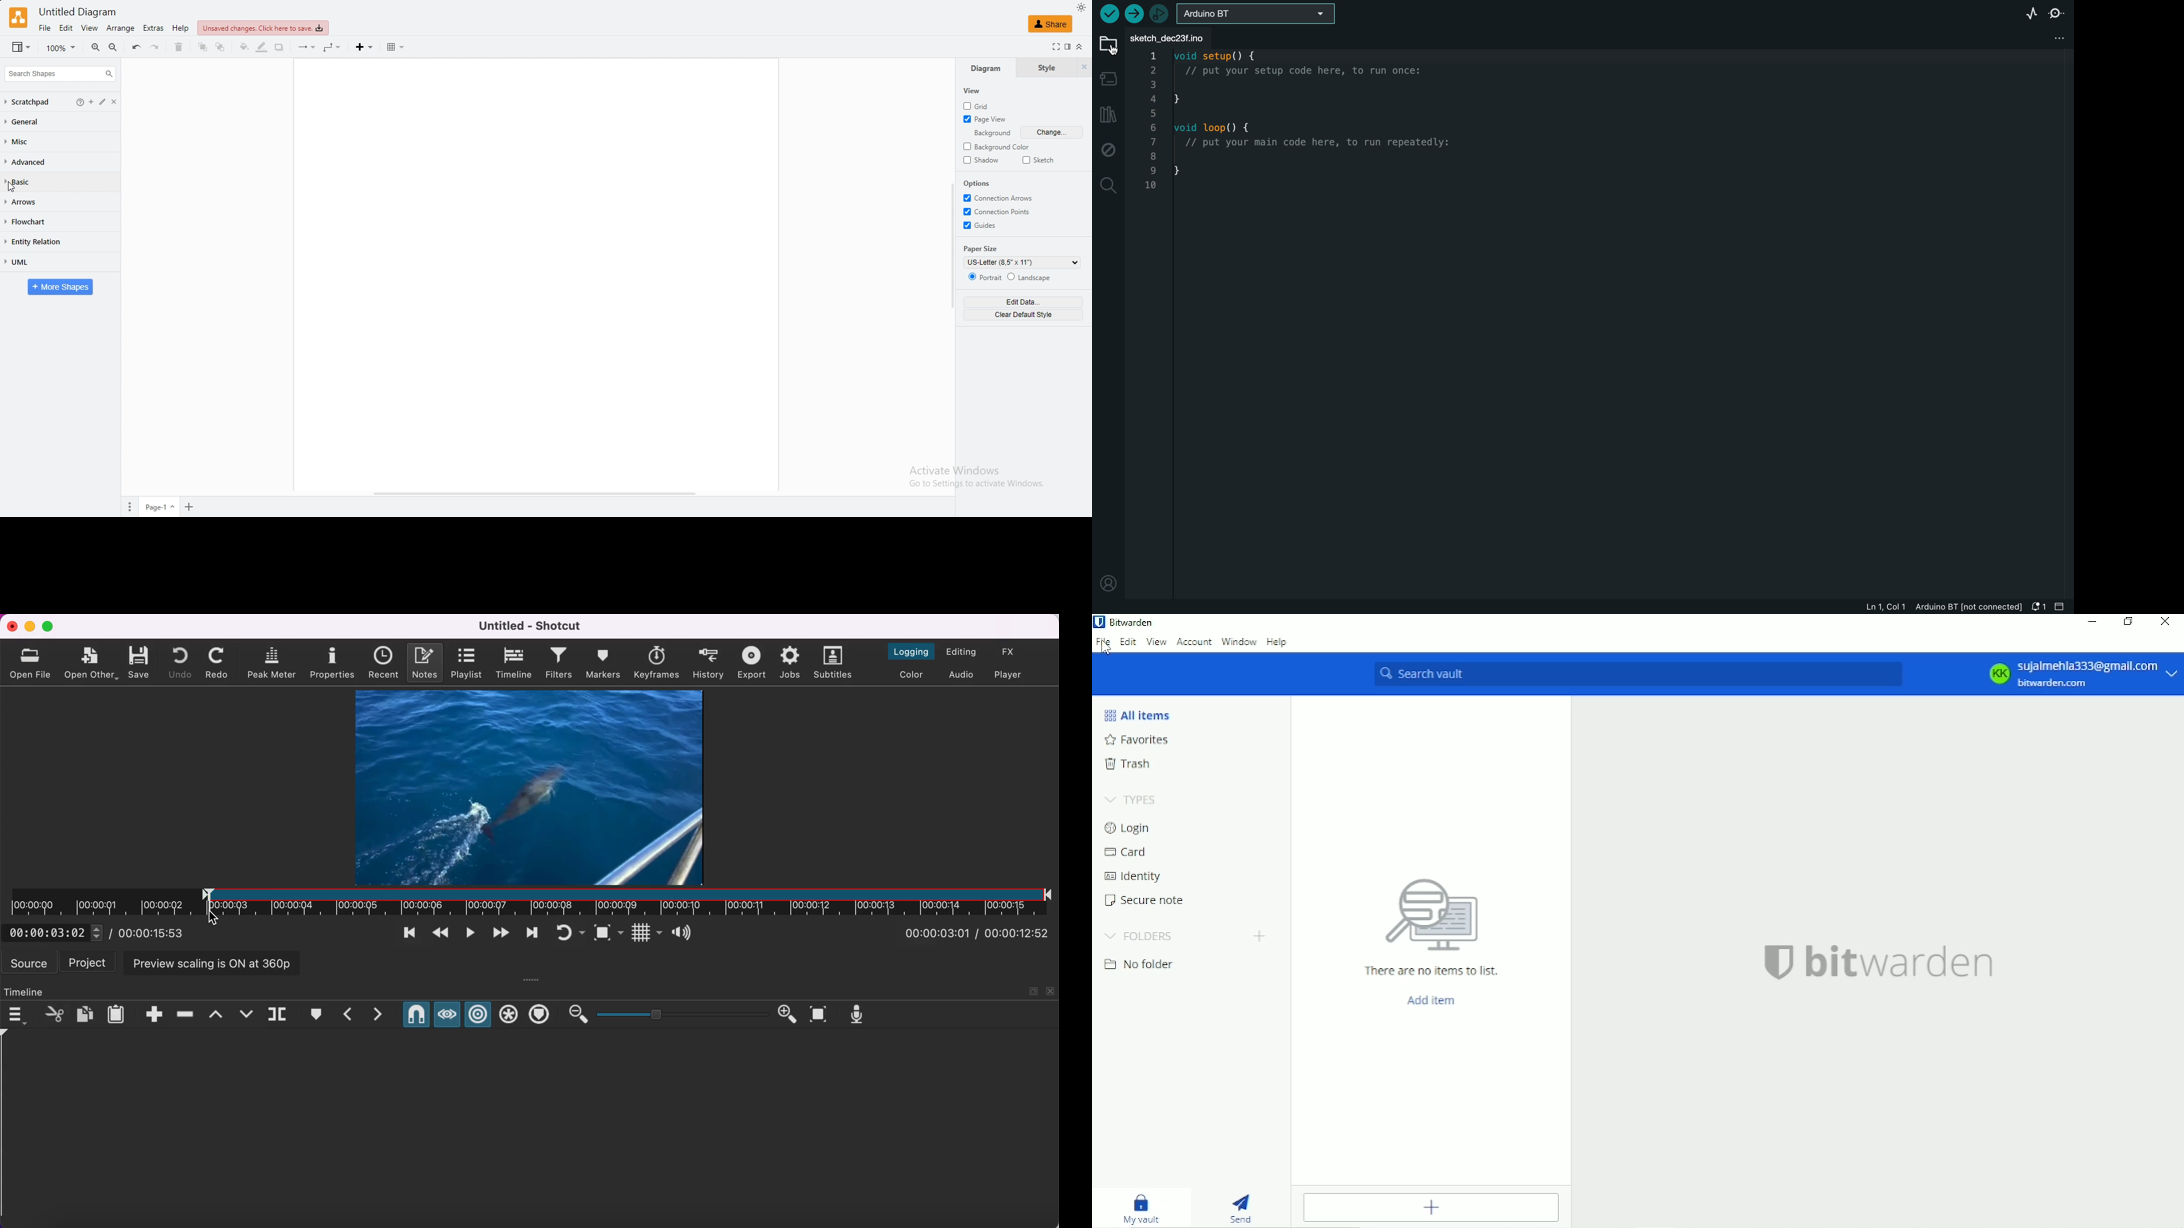  Describe the element at coordinates (315, 1012) in the screenshot. I see `create/edit marker` at that location.